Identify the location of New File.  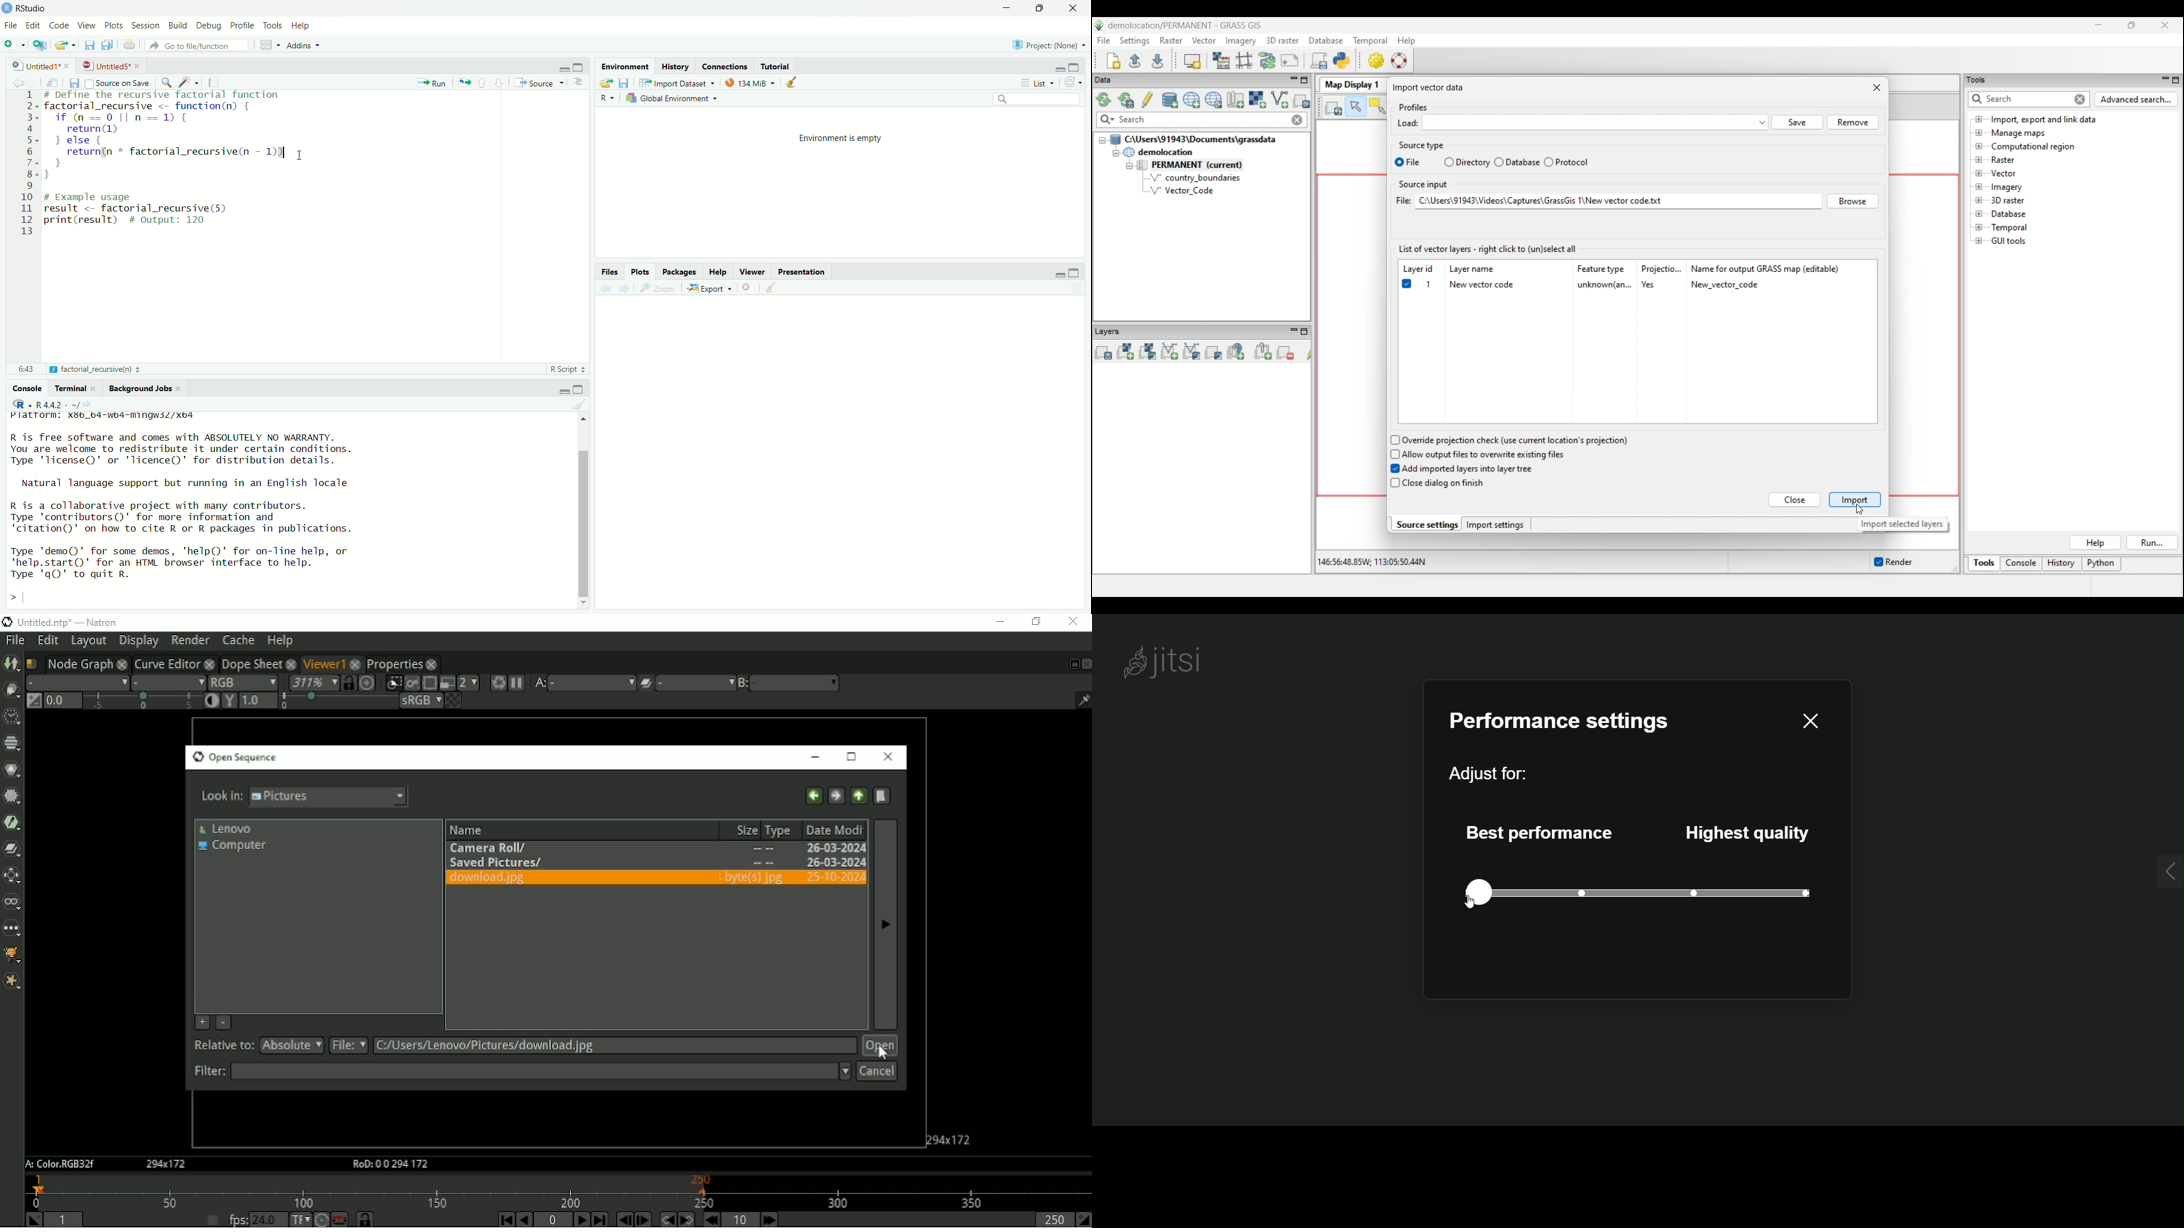
(14, 45).